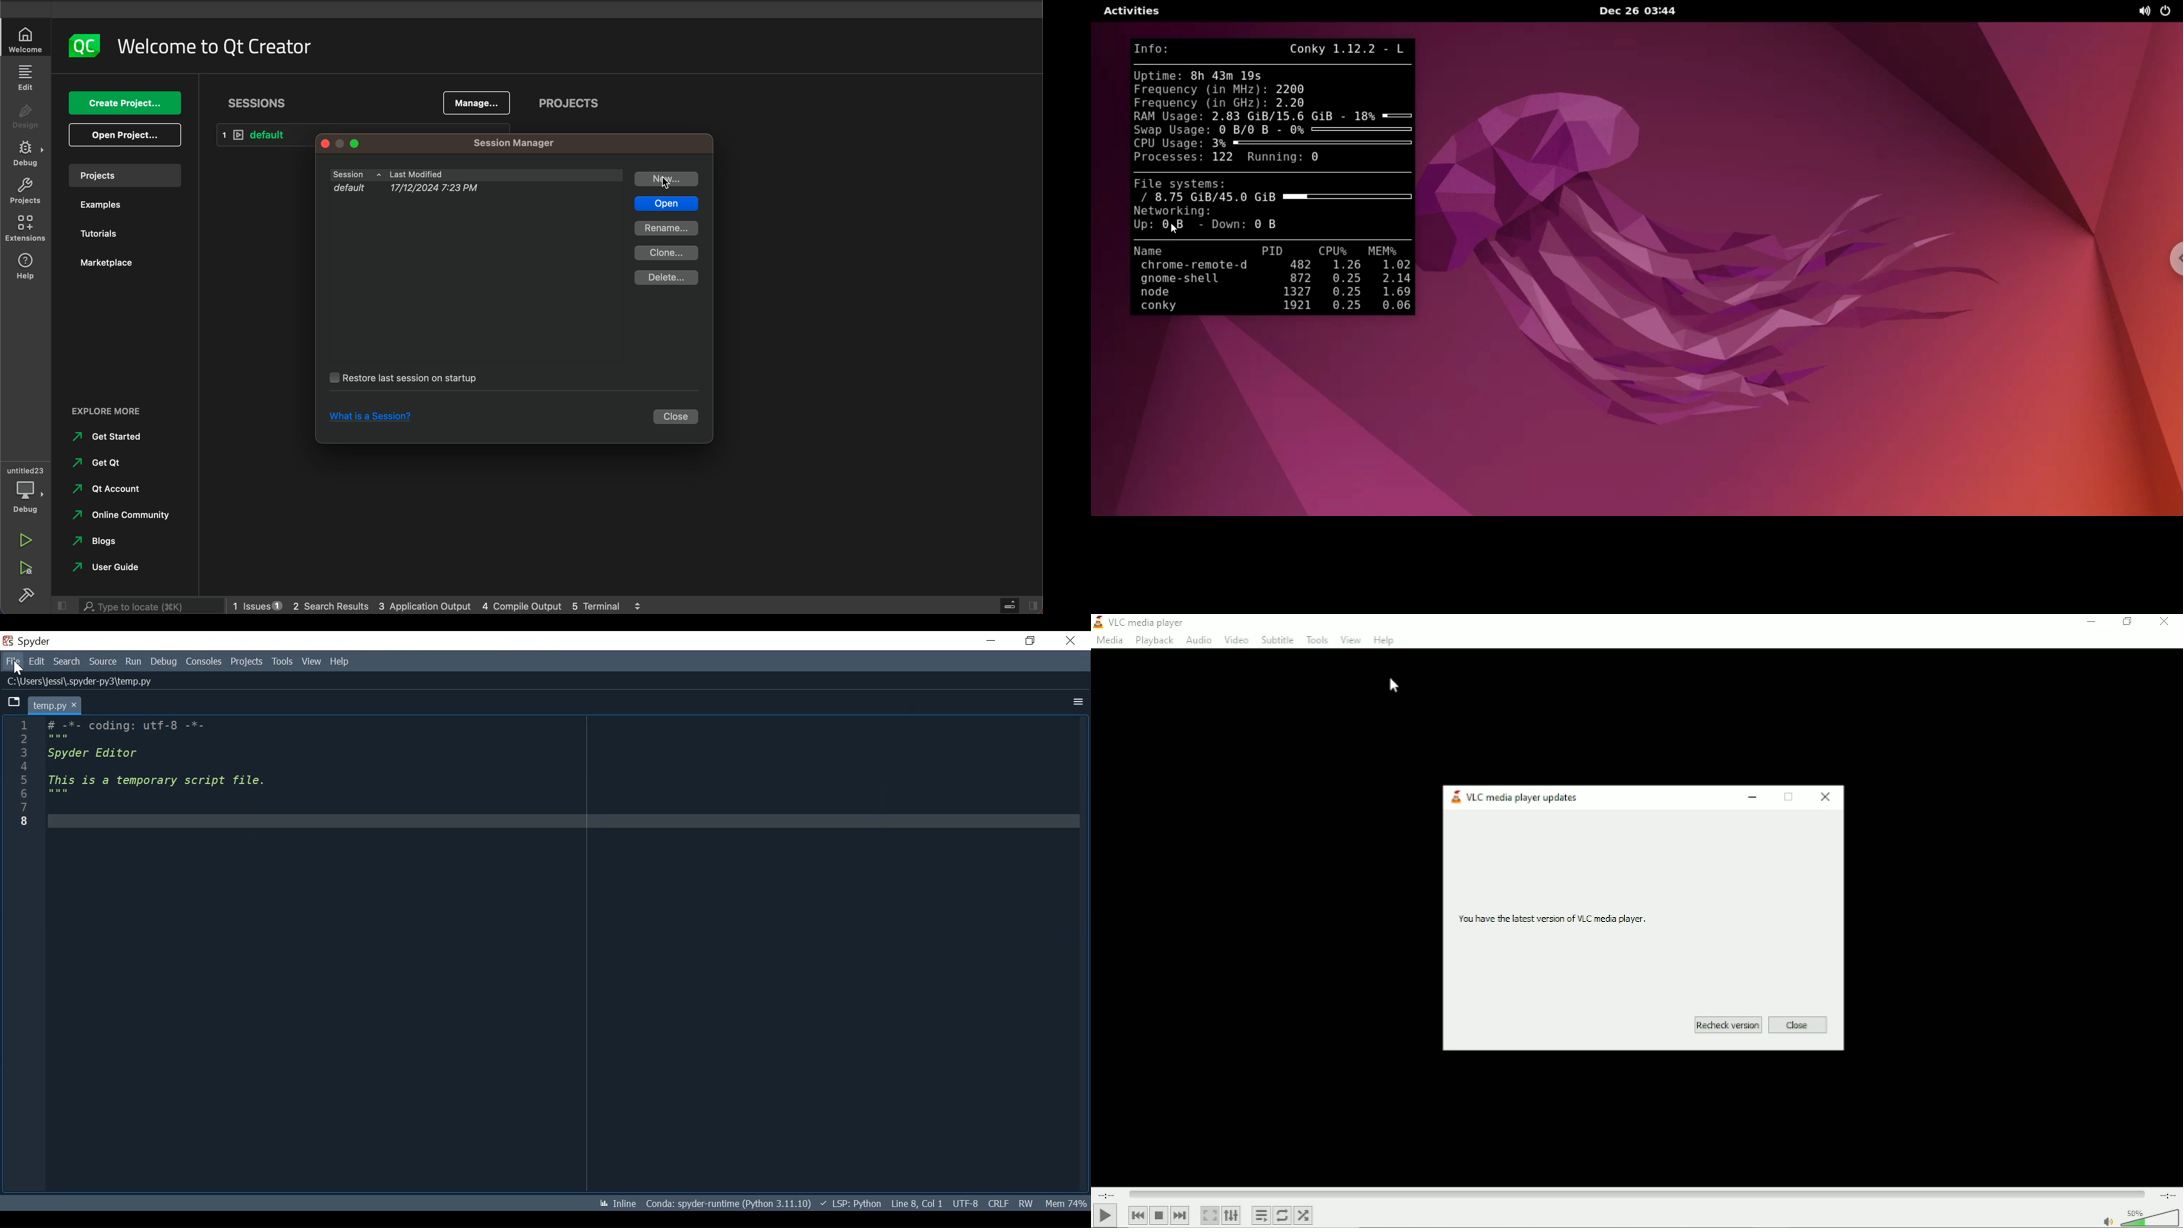 This screenshot has height=1232, width=2184. Describe the element at coordinates (1154, 641) in the screenshot. I see `Playback` at that location.